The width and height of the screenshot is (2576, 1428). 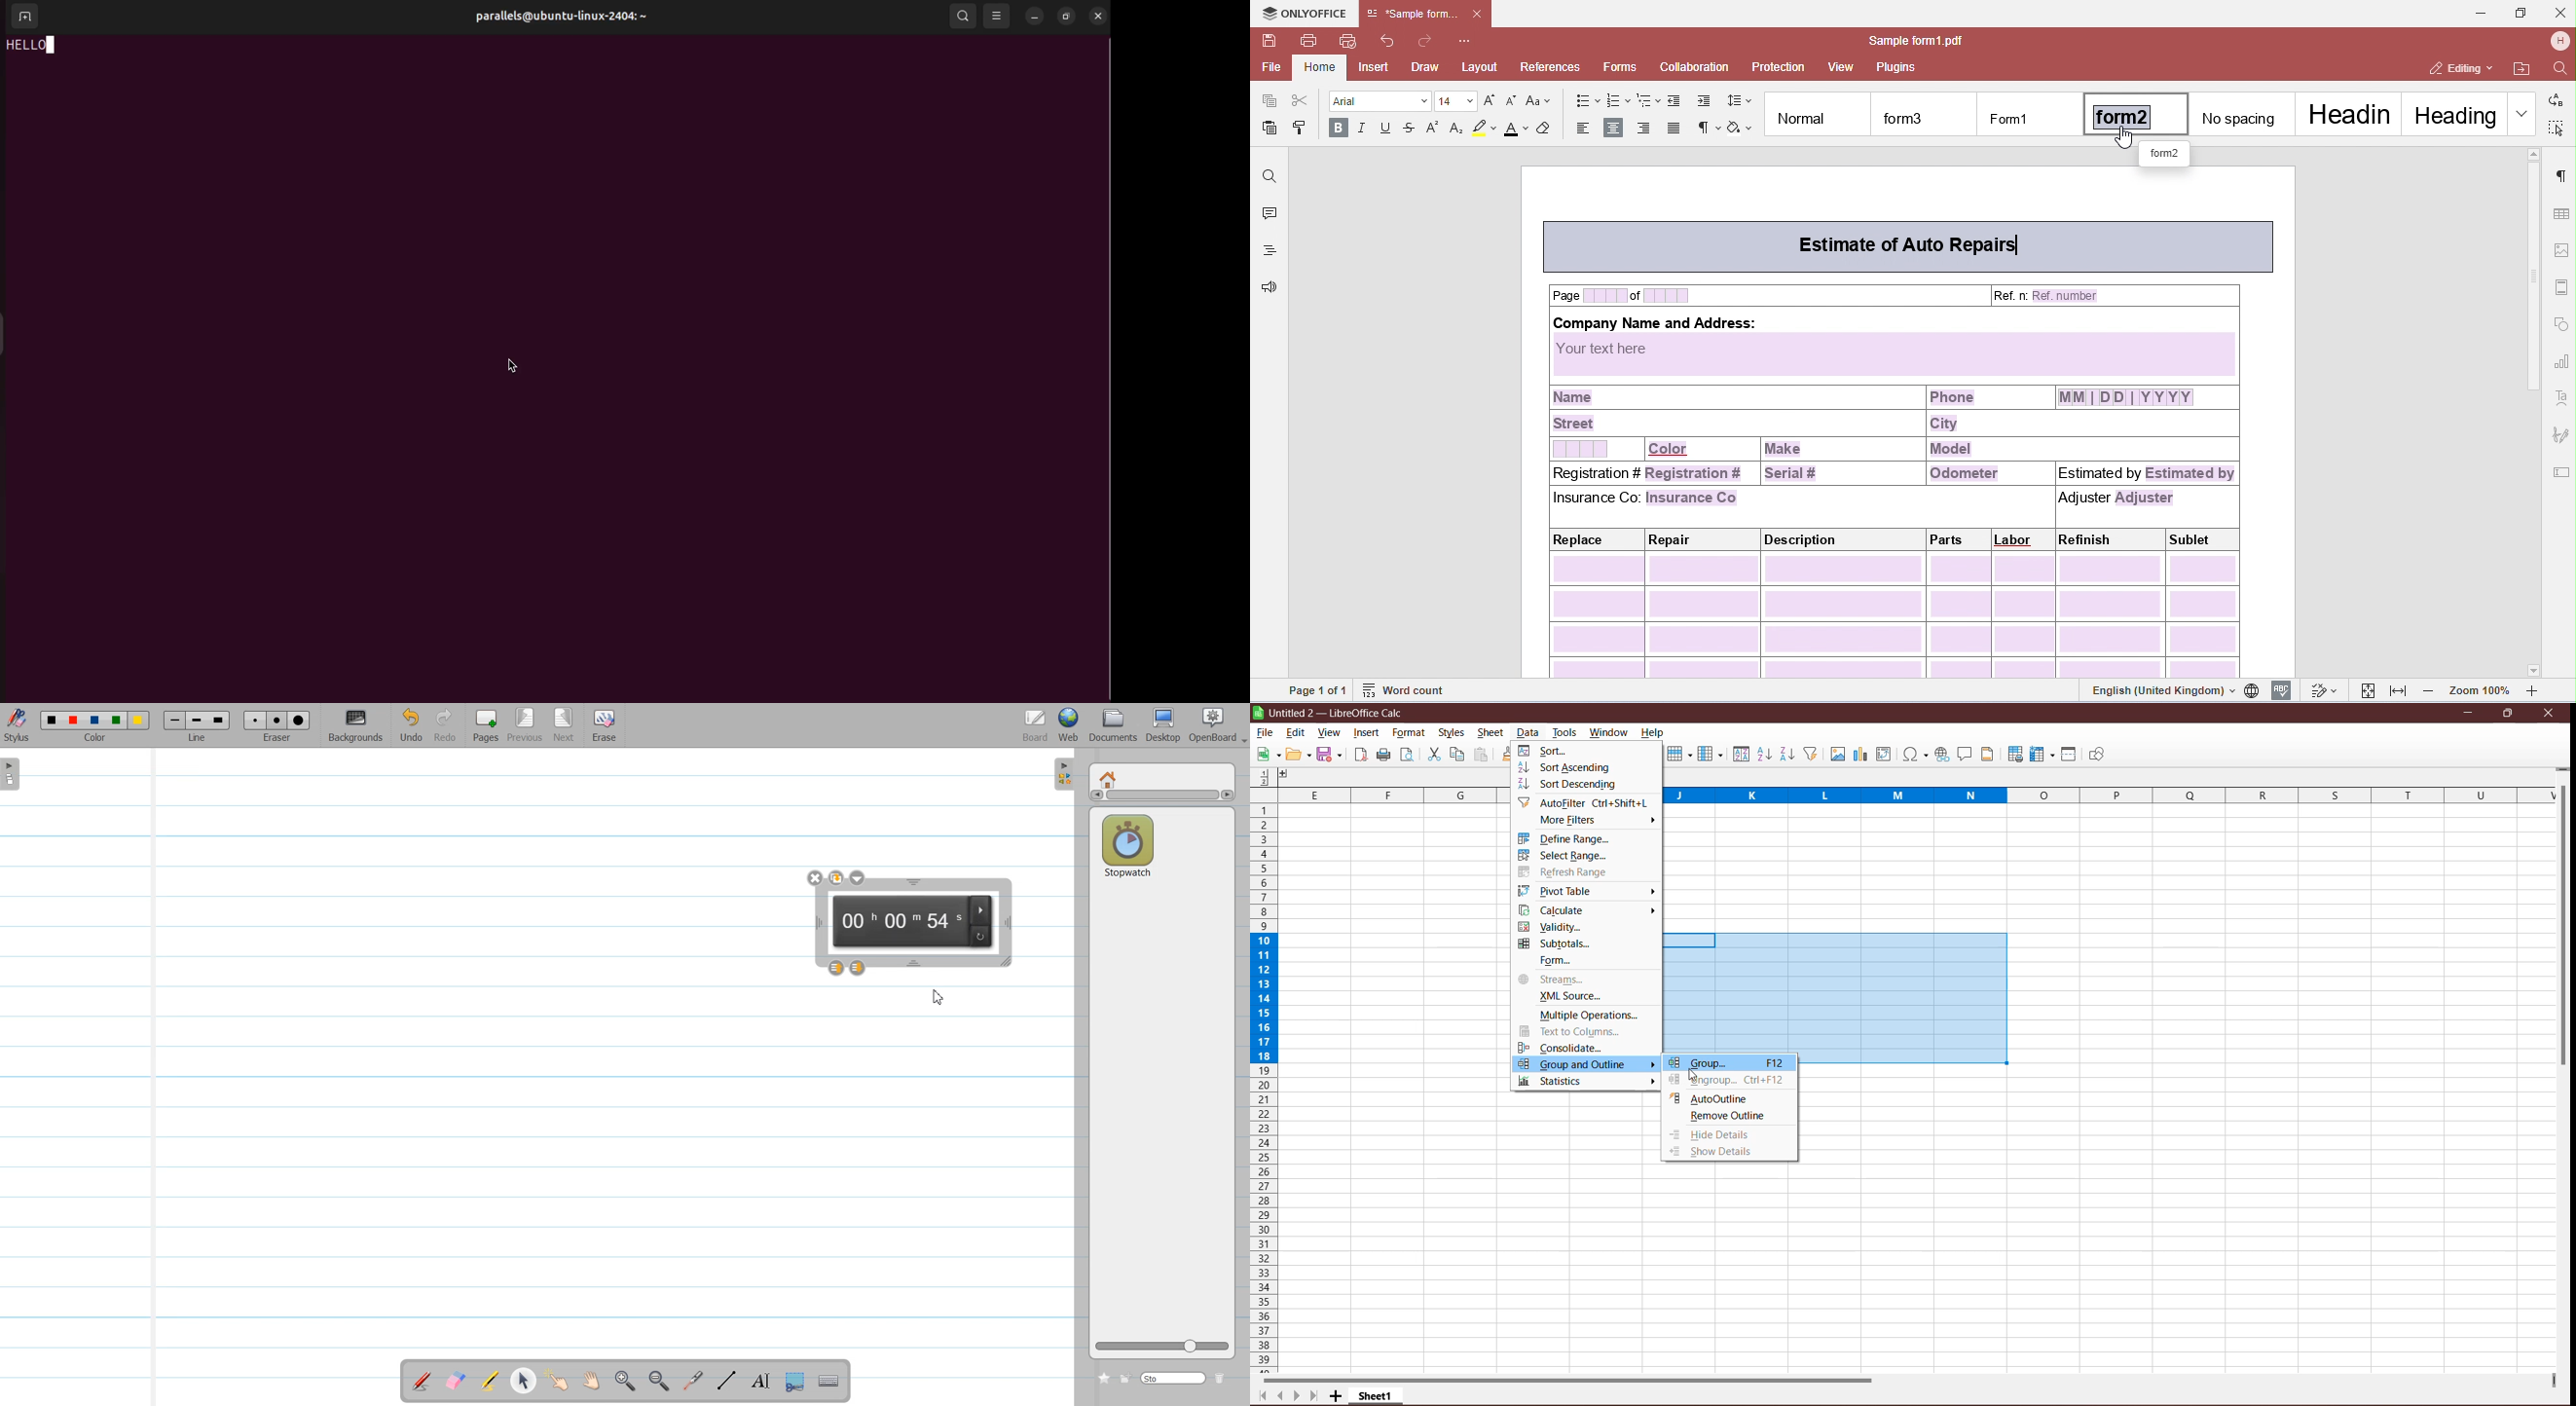 I want to click on Insert Image, so click(x=1837, y=755).